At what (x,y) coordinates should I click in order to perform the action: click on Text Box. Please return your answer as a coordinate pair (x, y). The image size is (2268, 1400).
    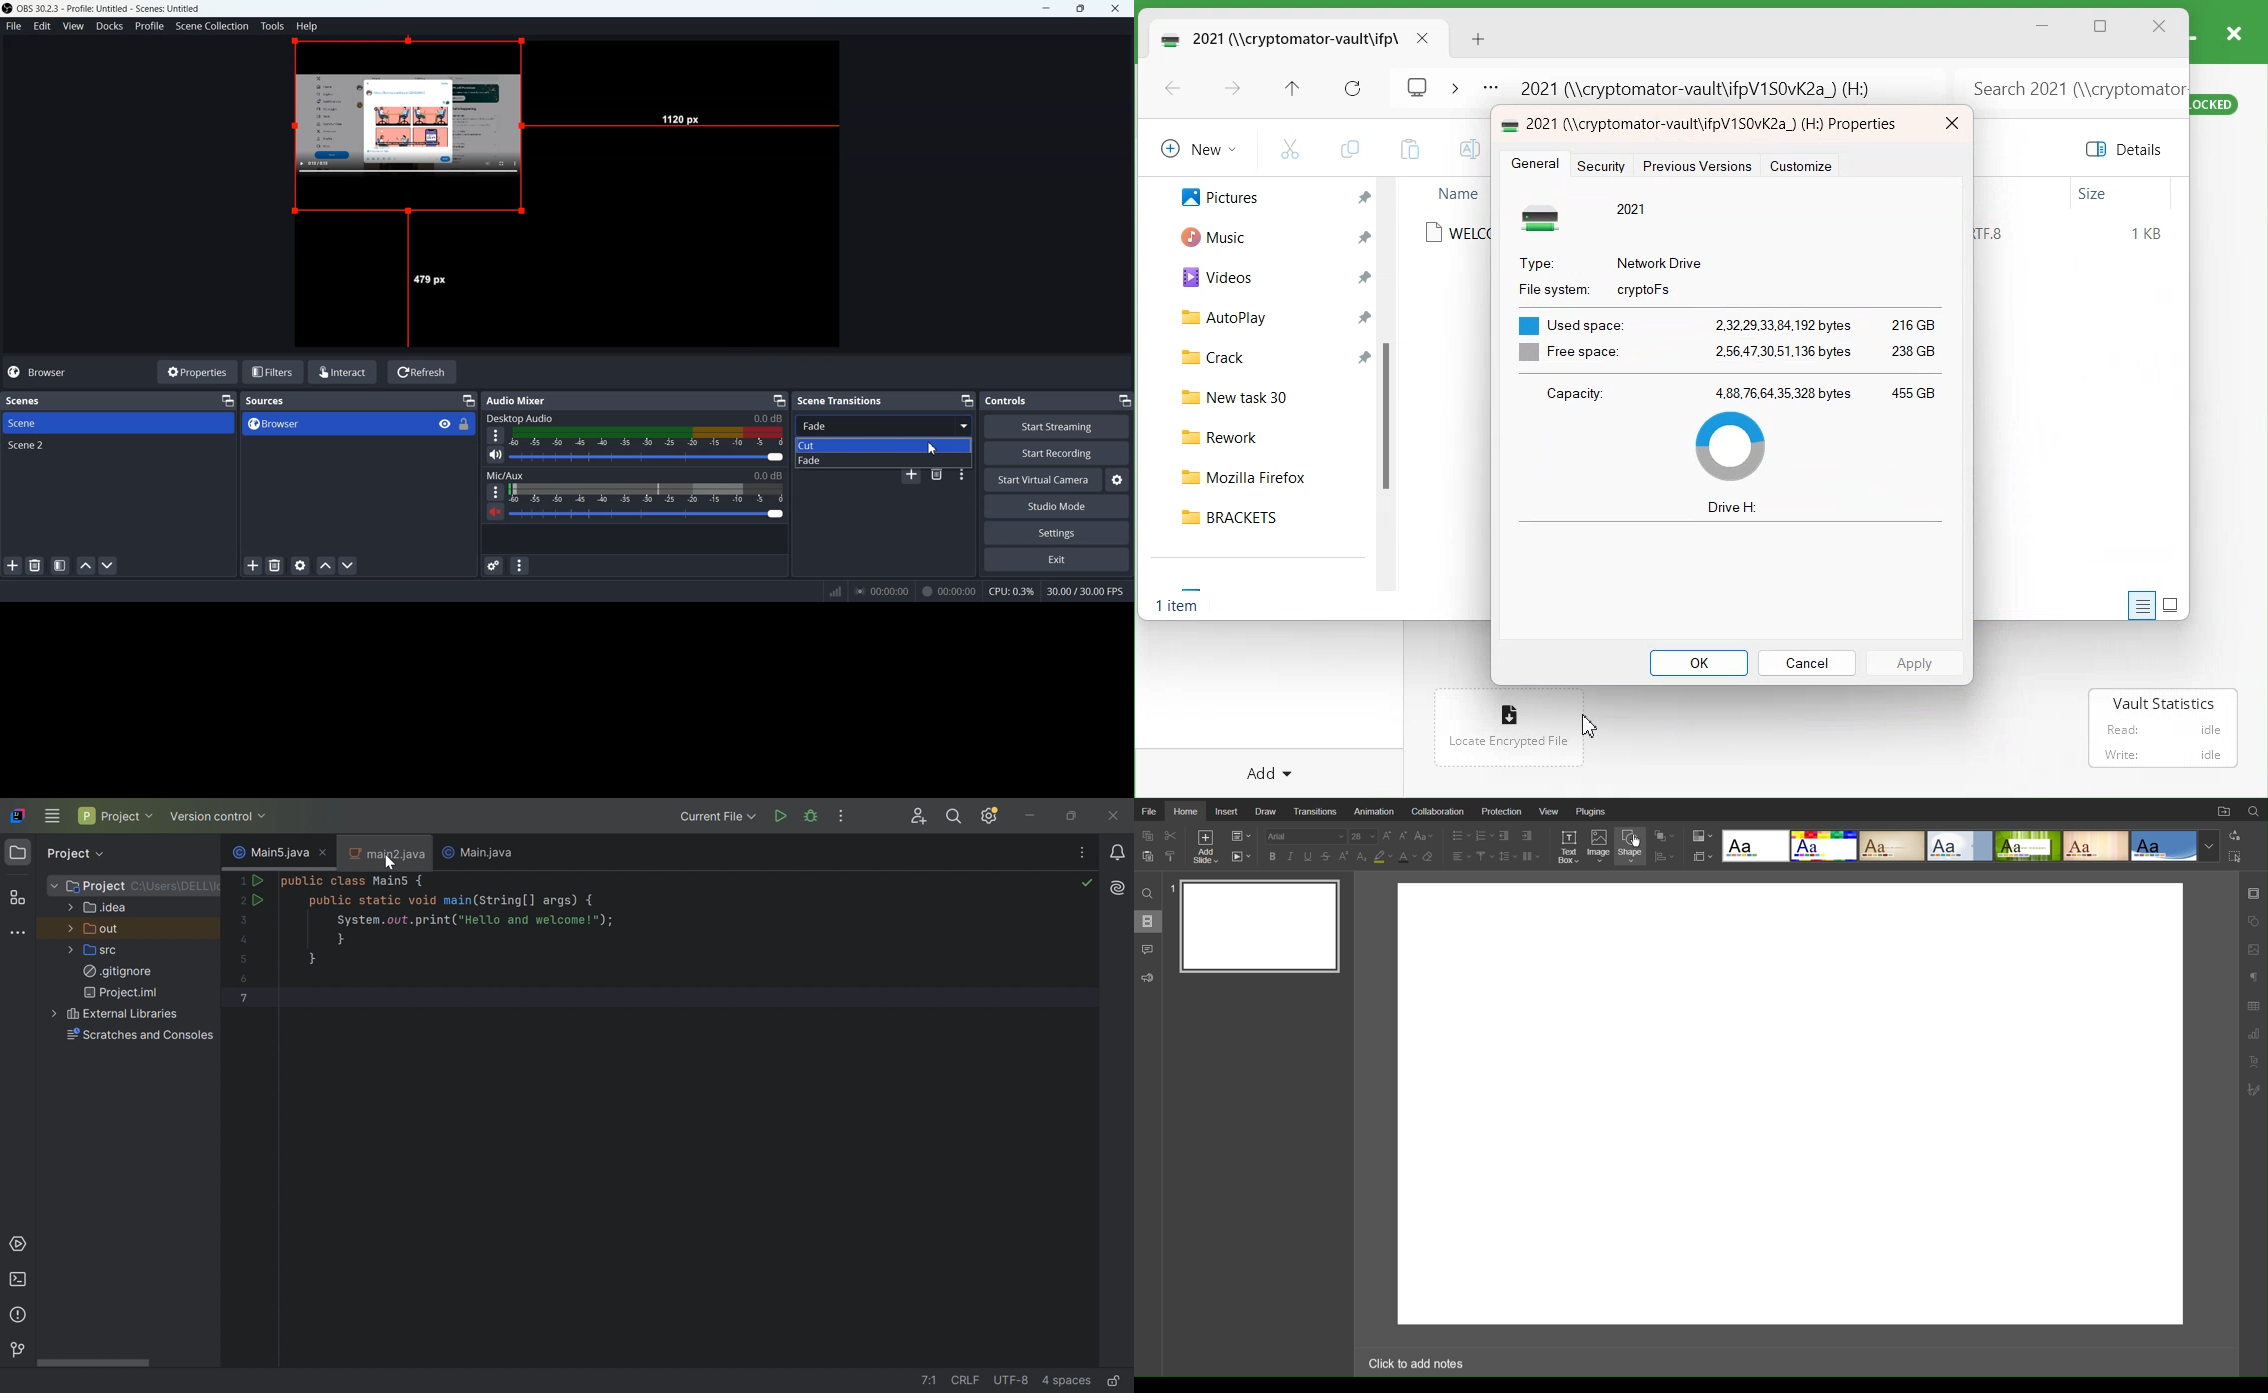
    Looking at the image, I should click on (1568, 846).